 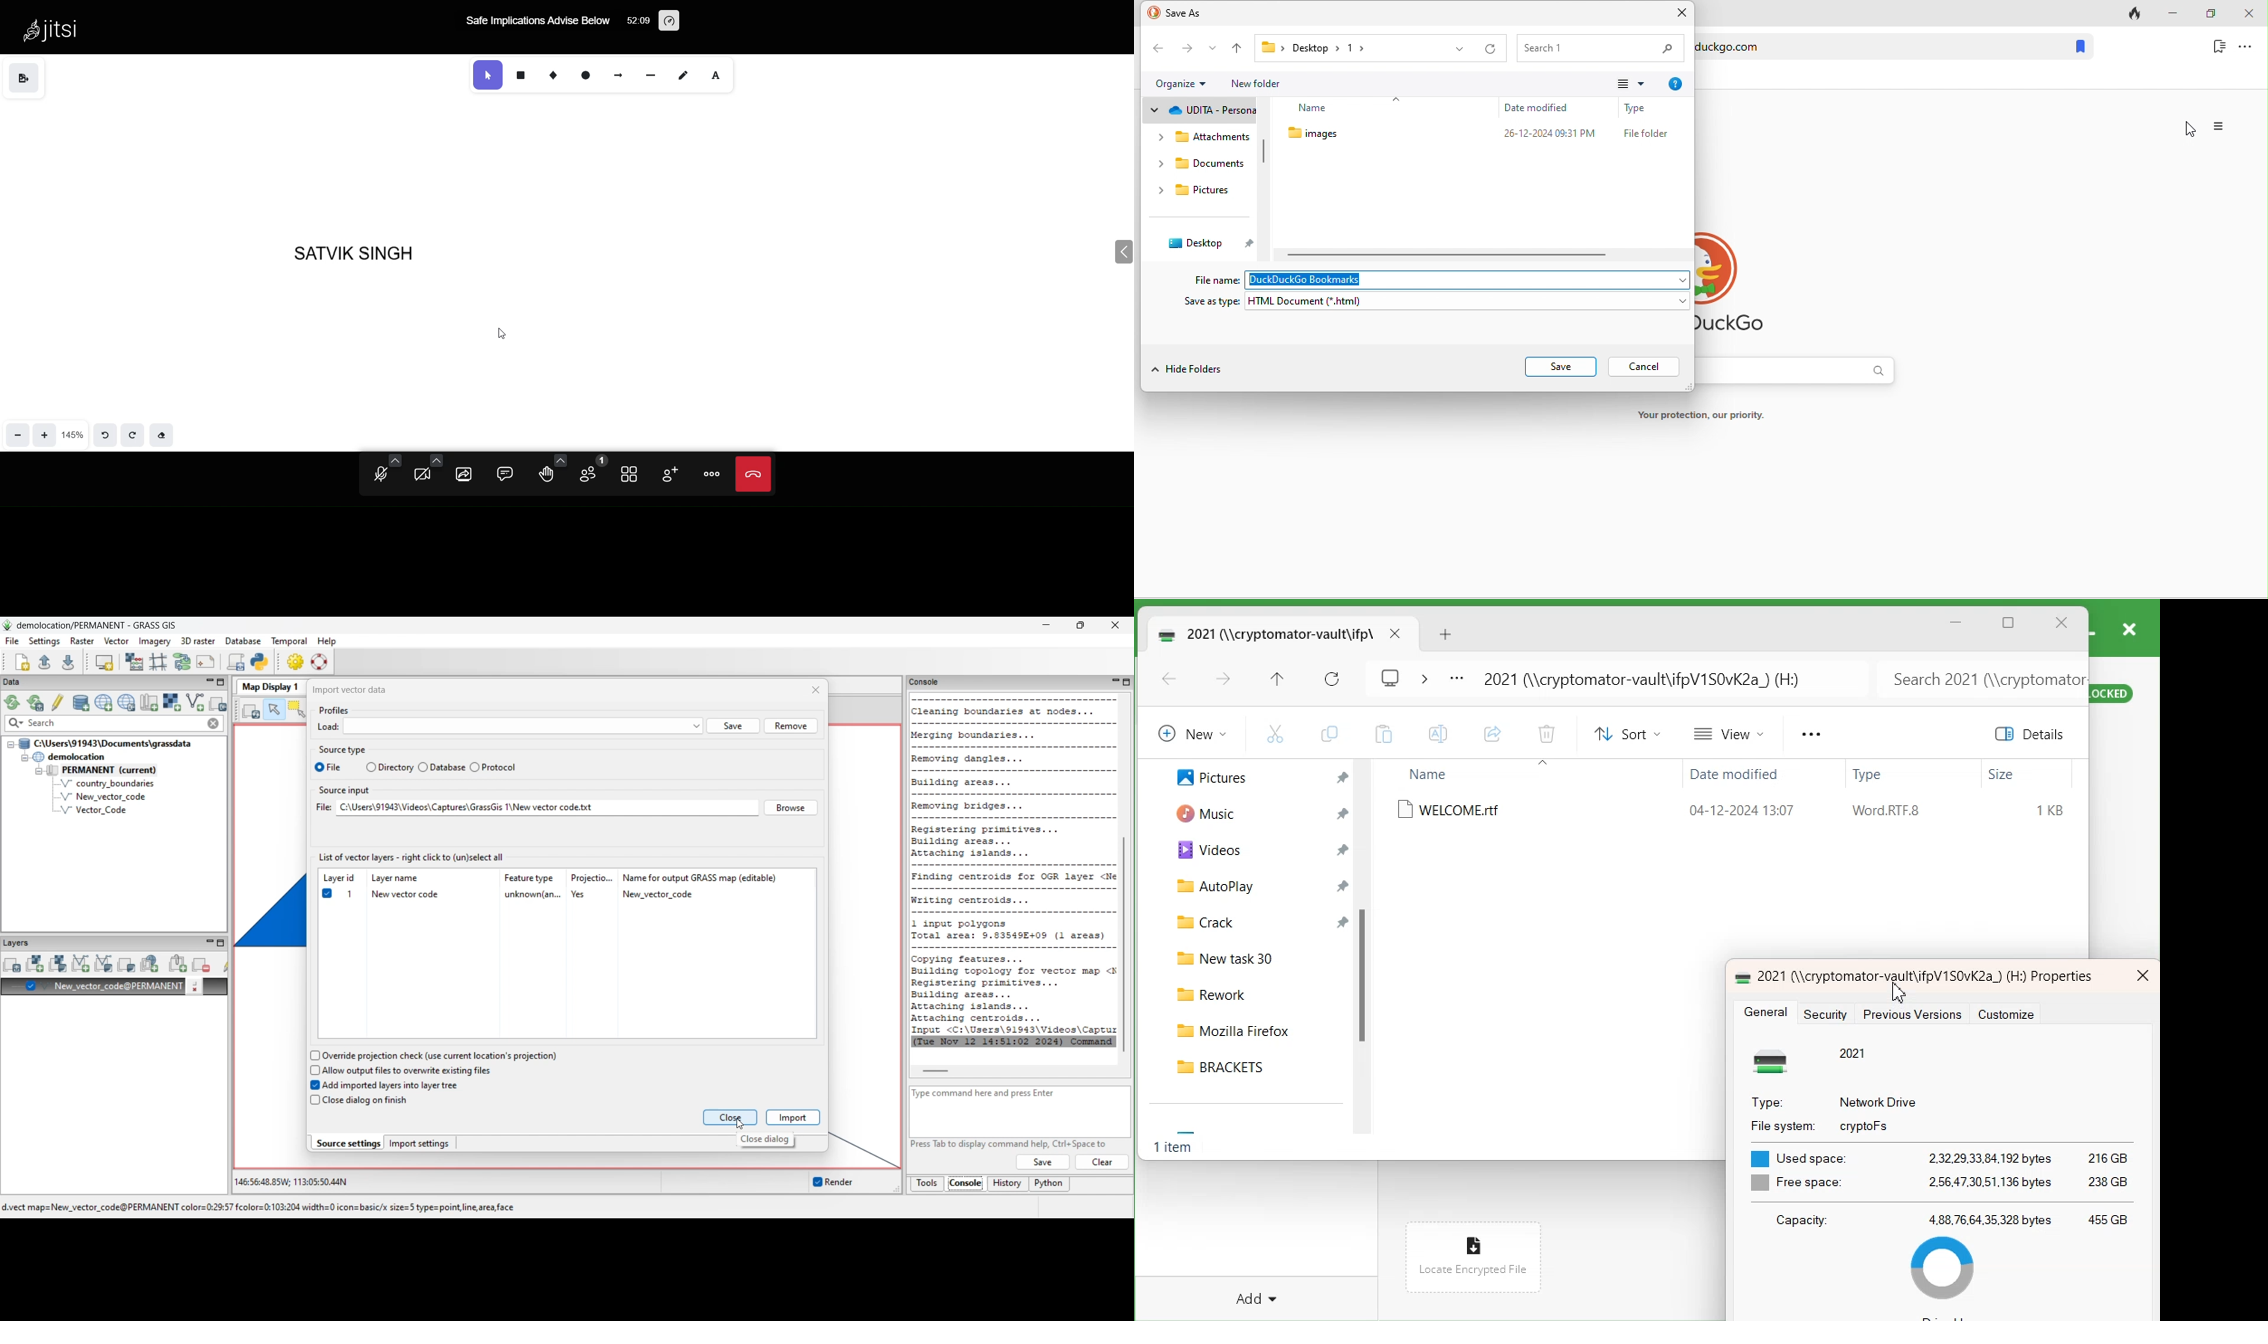 I want to click on 2.32.29.33,84.192 bytes, so click(x=1991, y=1157).